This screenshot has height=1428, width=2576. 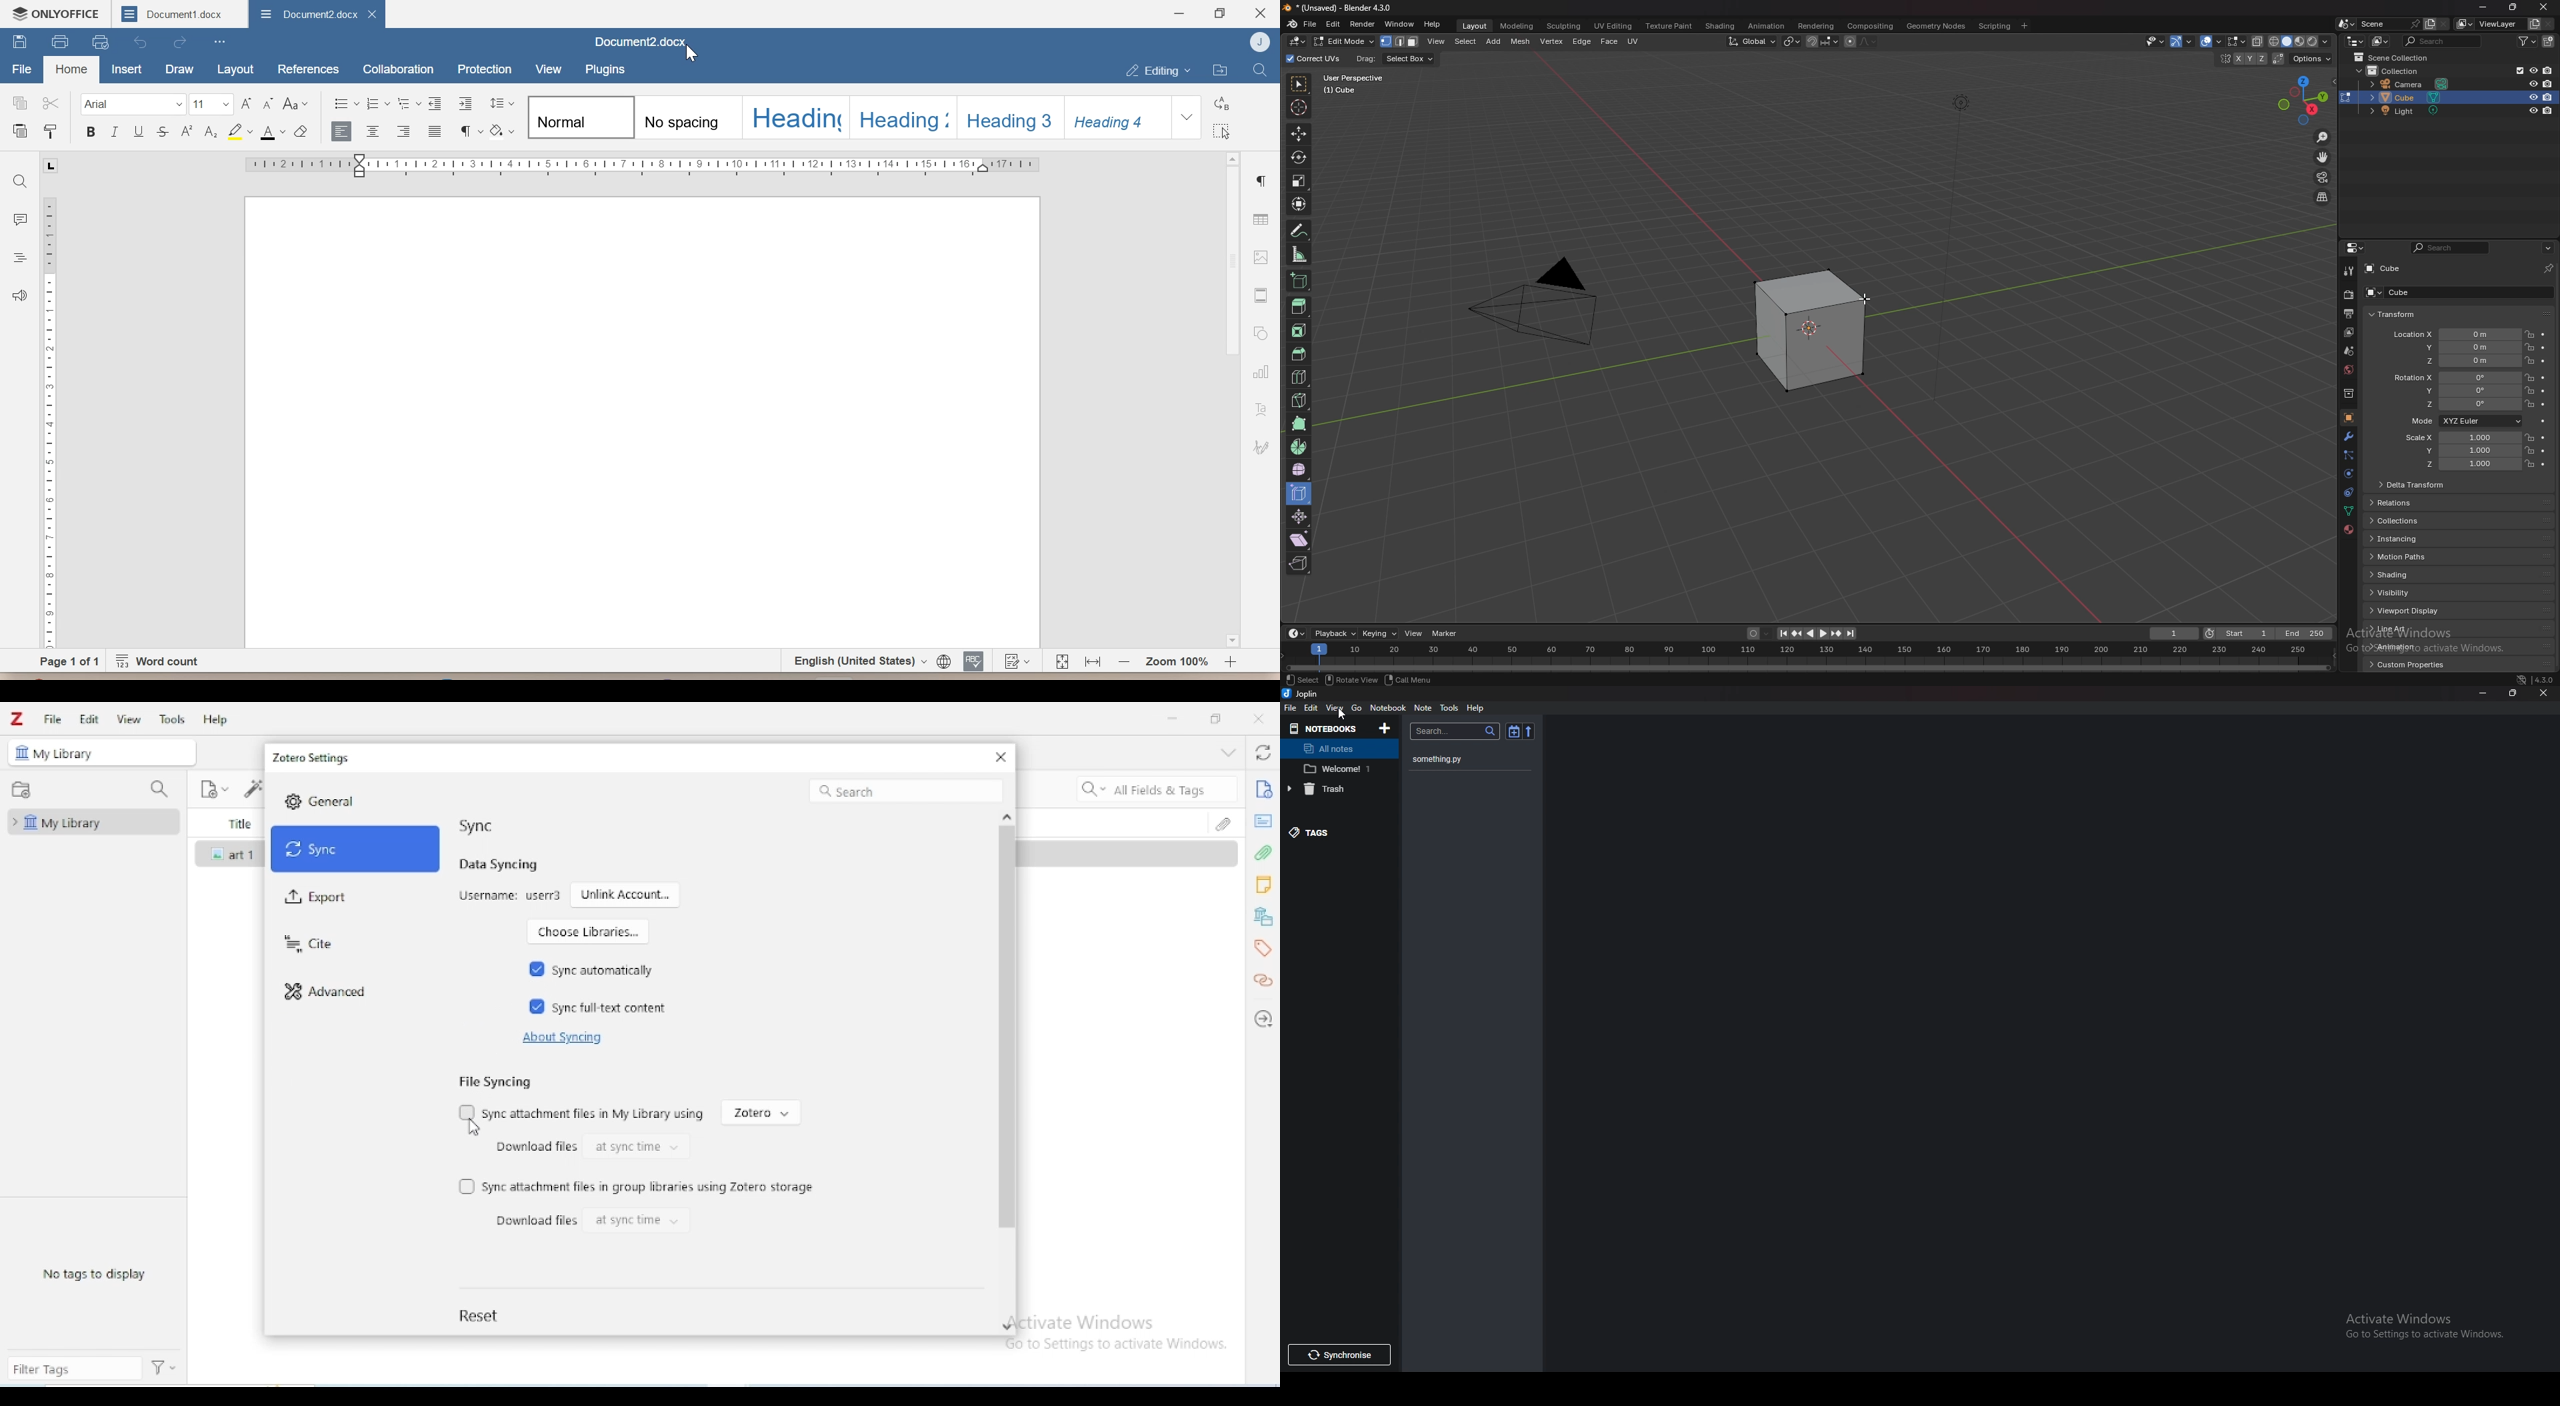 I want to click on search, so click(x=906, y=791).